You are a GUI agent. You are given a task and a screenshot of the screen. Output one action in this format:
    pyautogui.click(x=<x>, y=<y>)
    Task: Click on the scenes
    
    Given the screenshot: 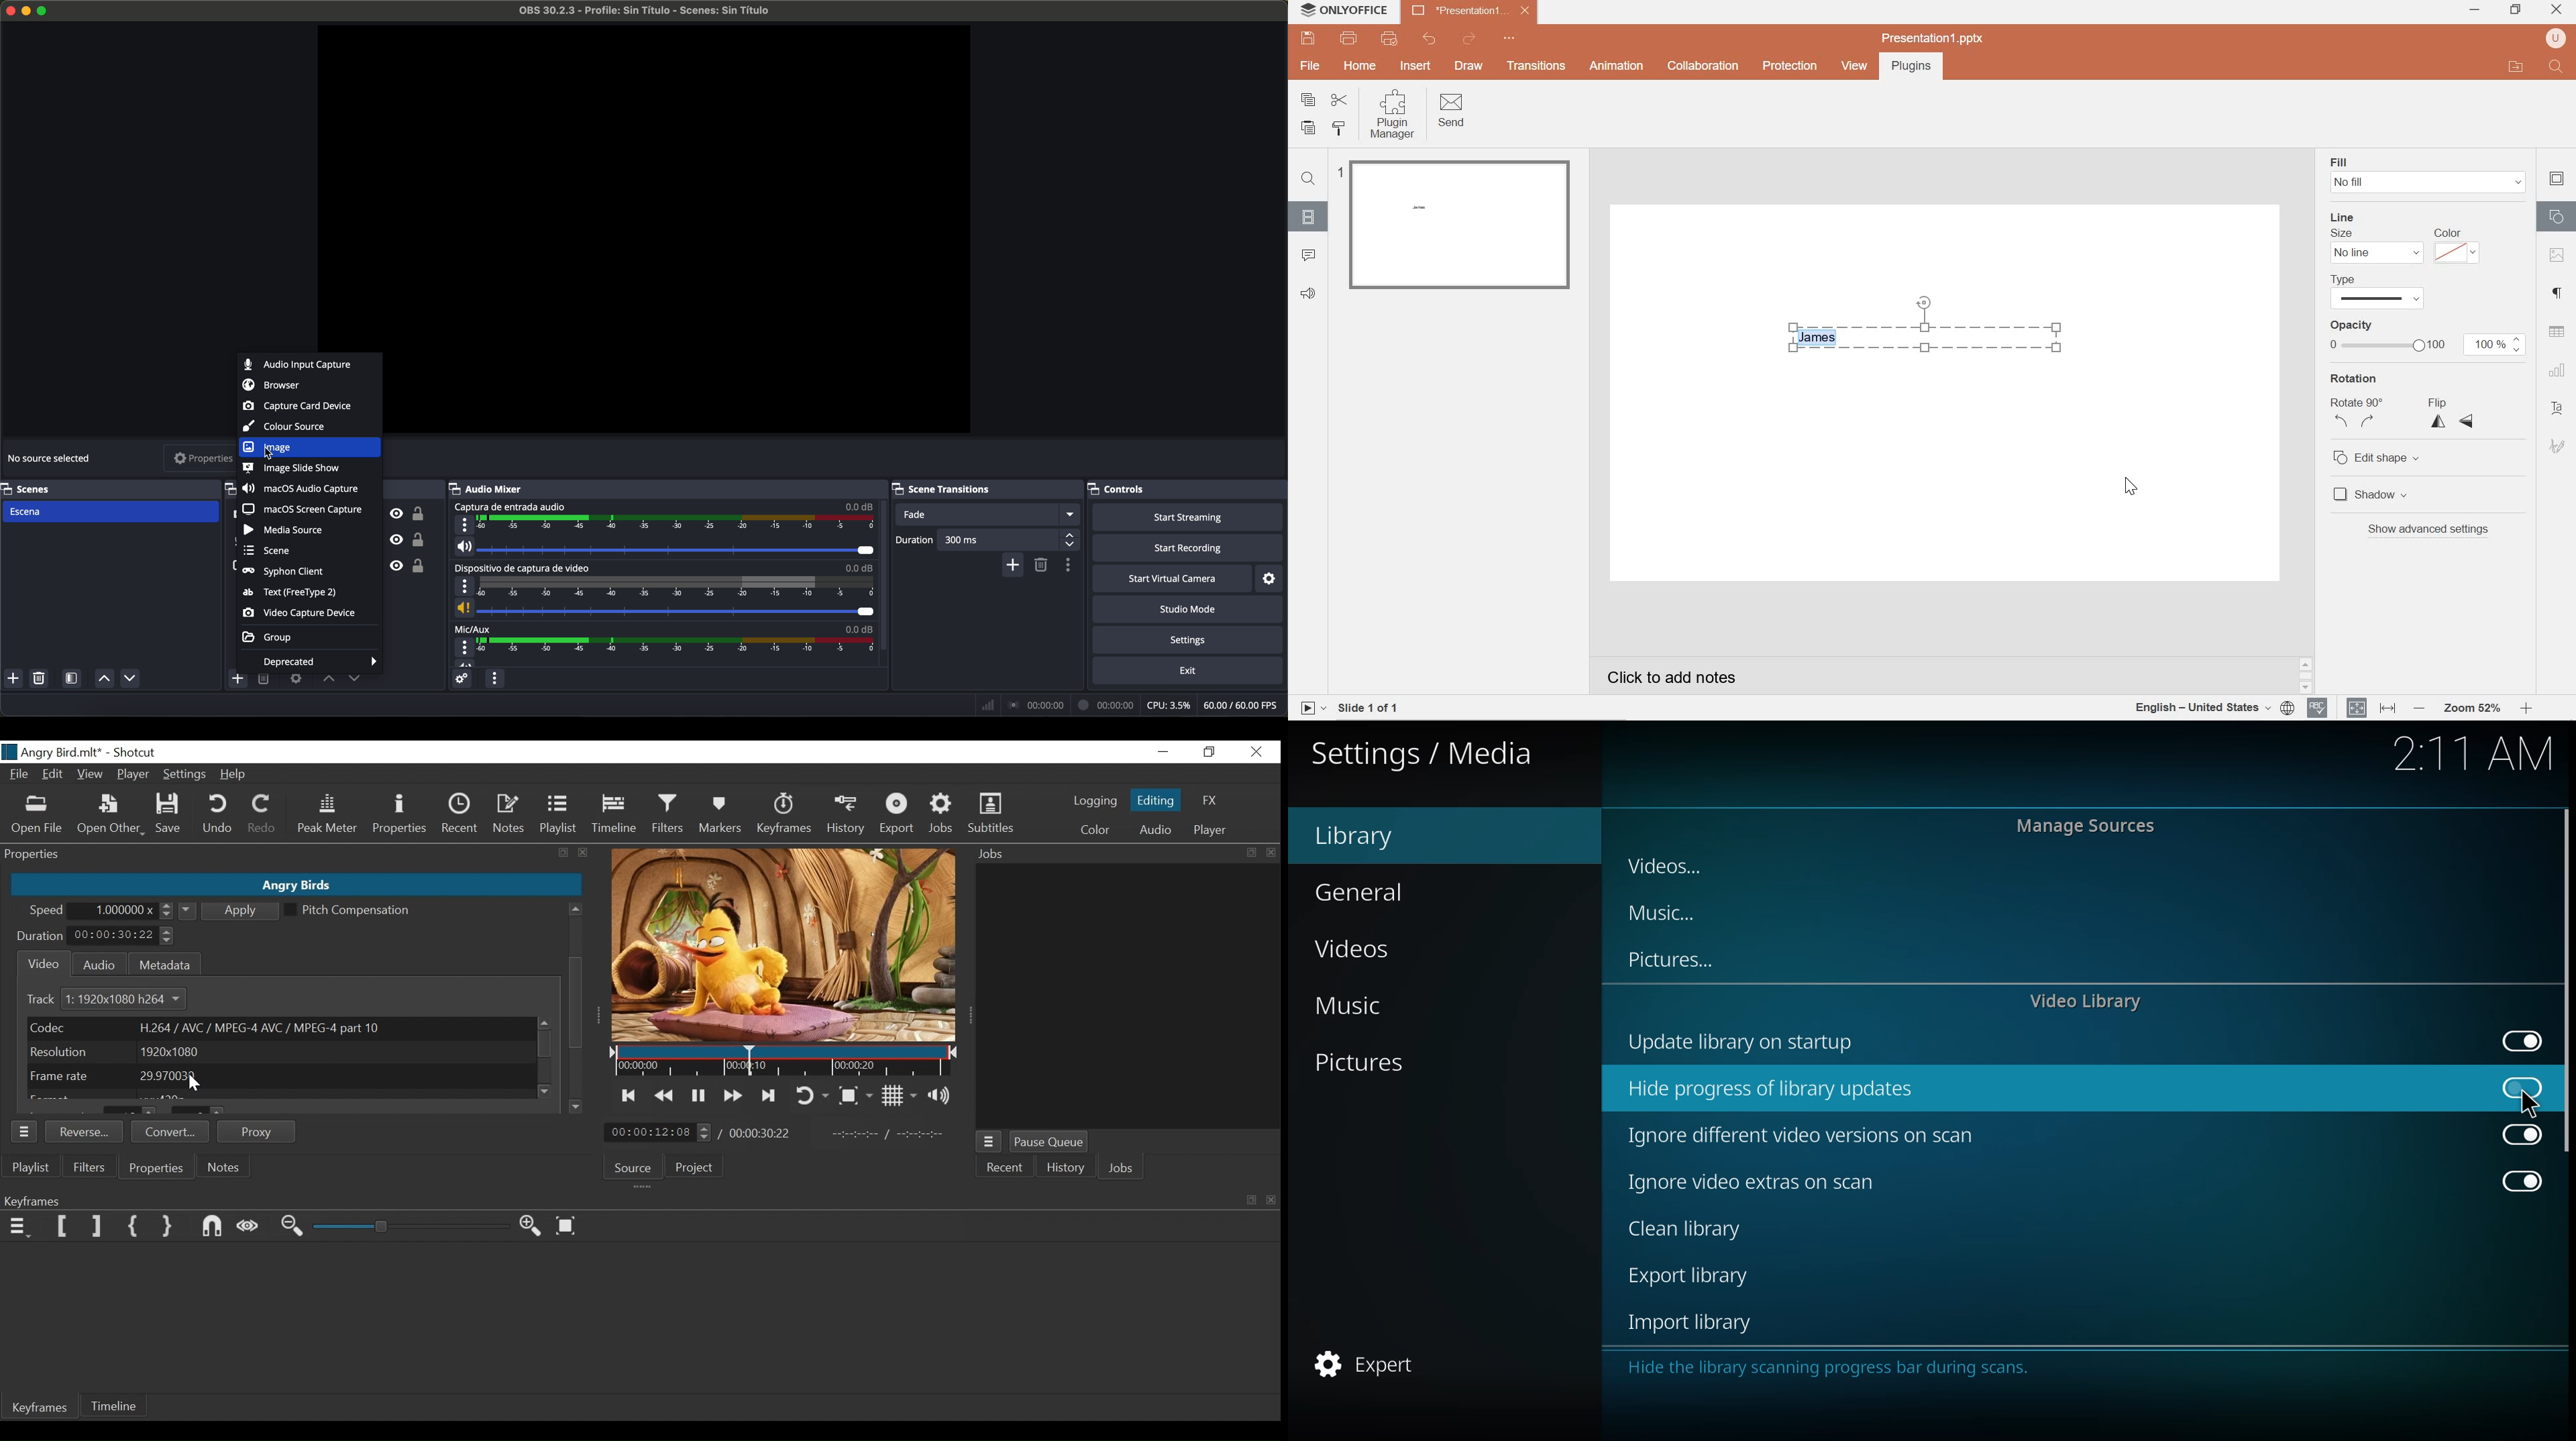 What is the action you would take?
    pyautogui.click(x=27, y=488)
    